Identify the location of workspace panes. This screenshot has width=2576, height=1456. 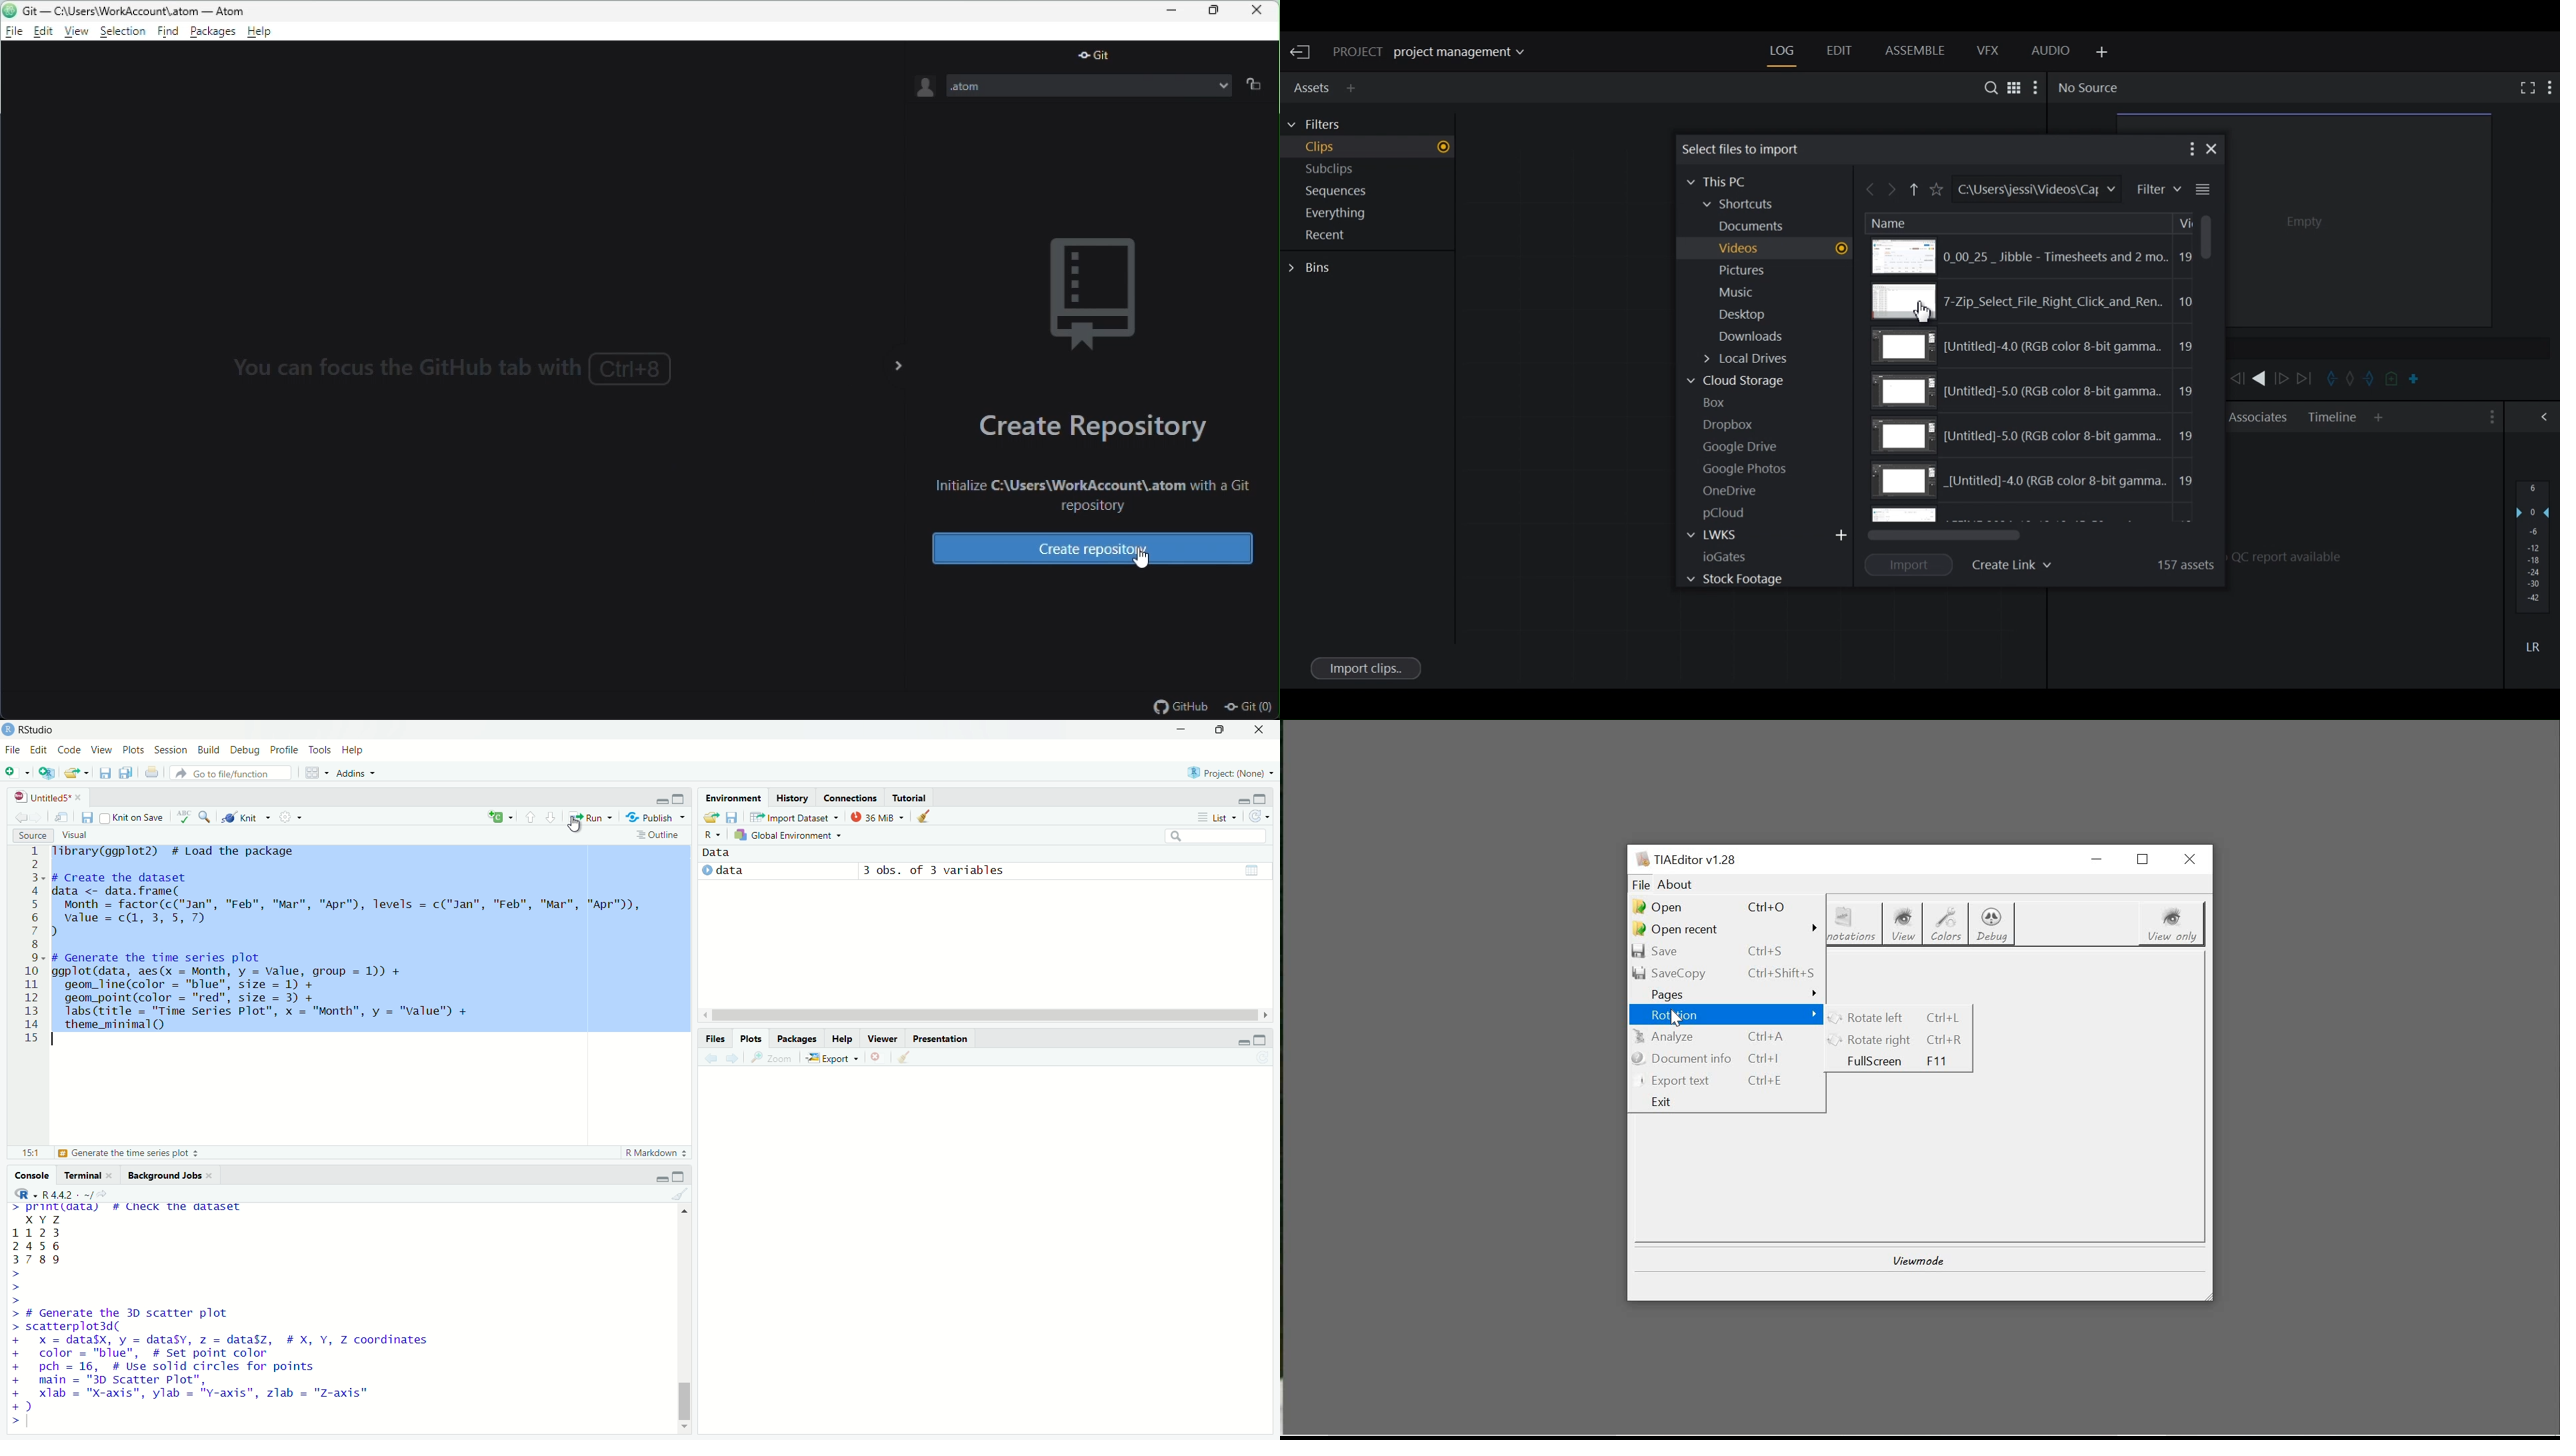
(315, 773).